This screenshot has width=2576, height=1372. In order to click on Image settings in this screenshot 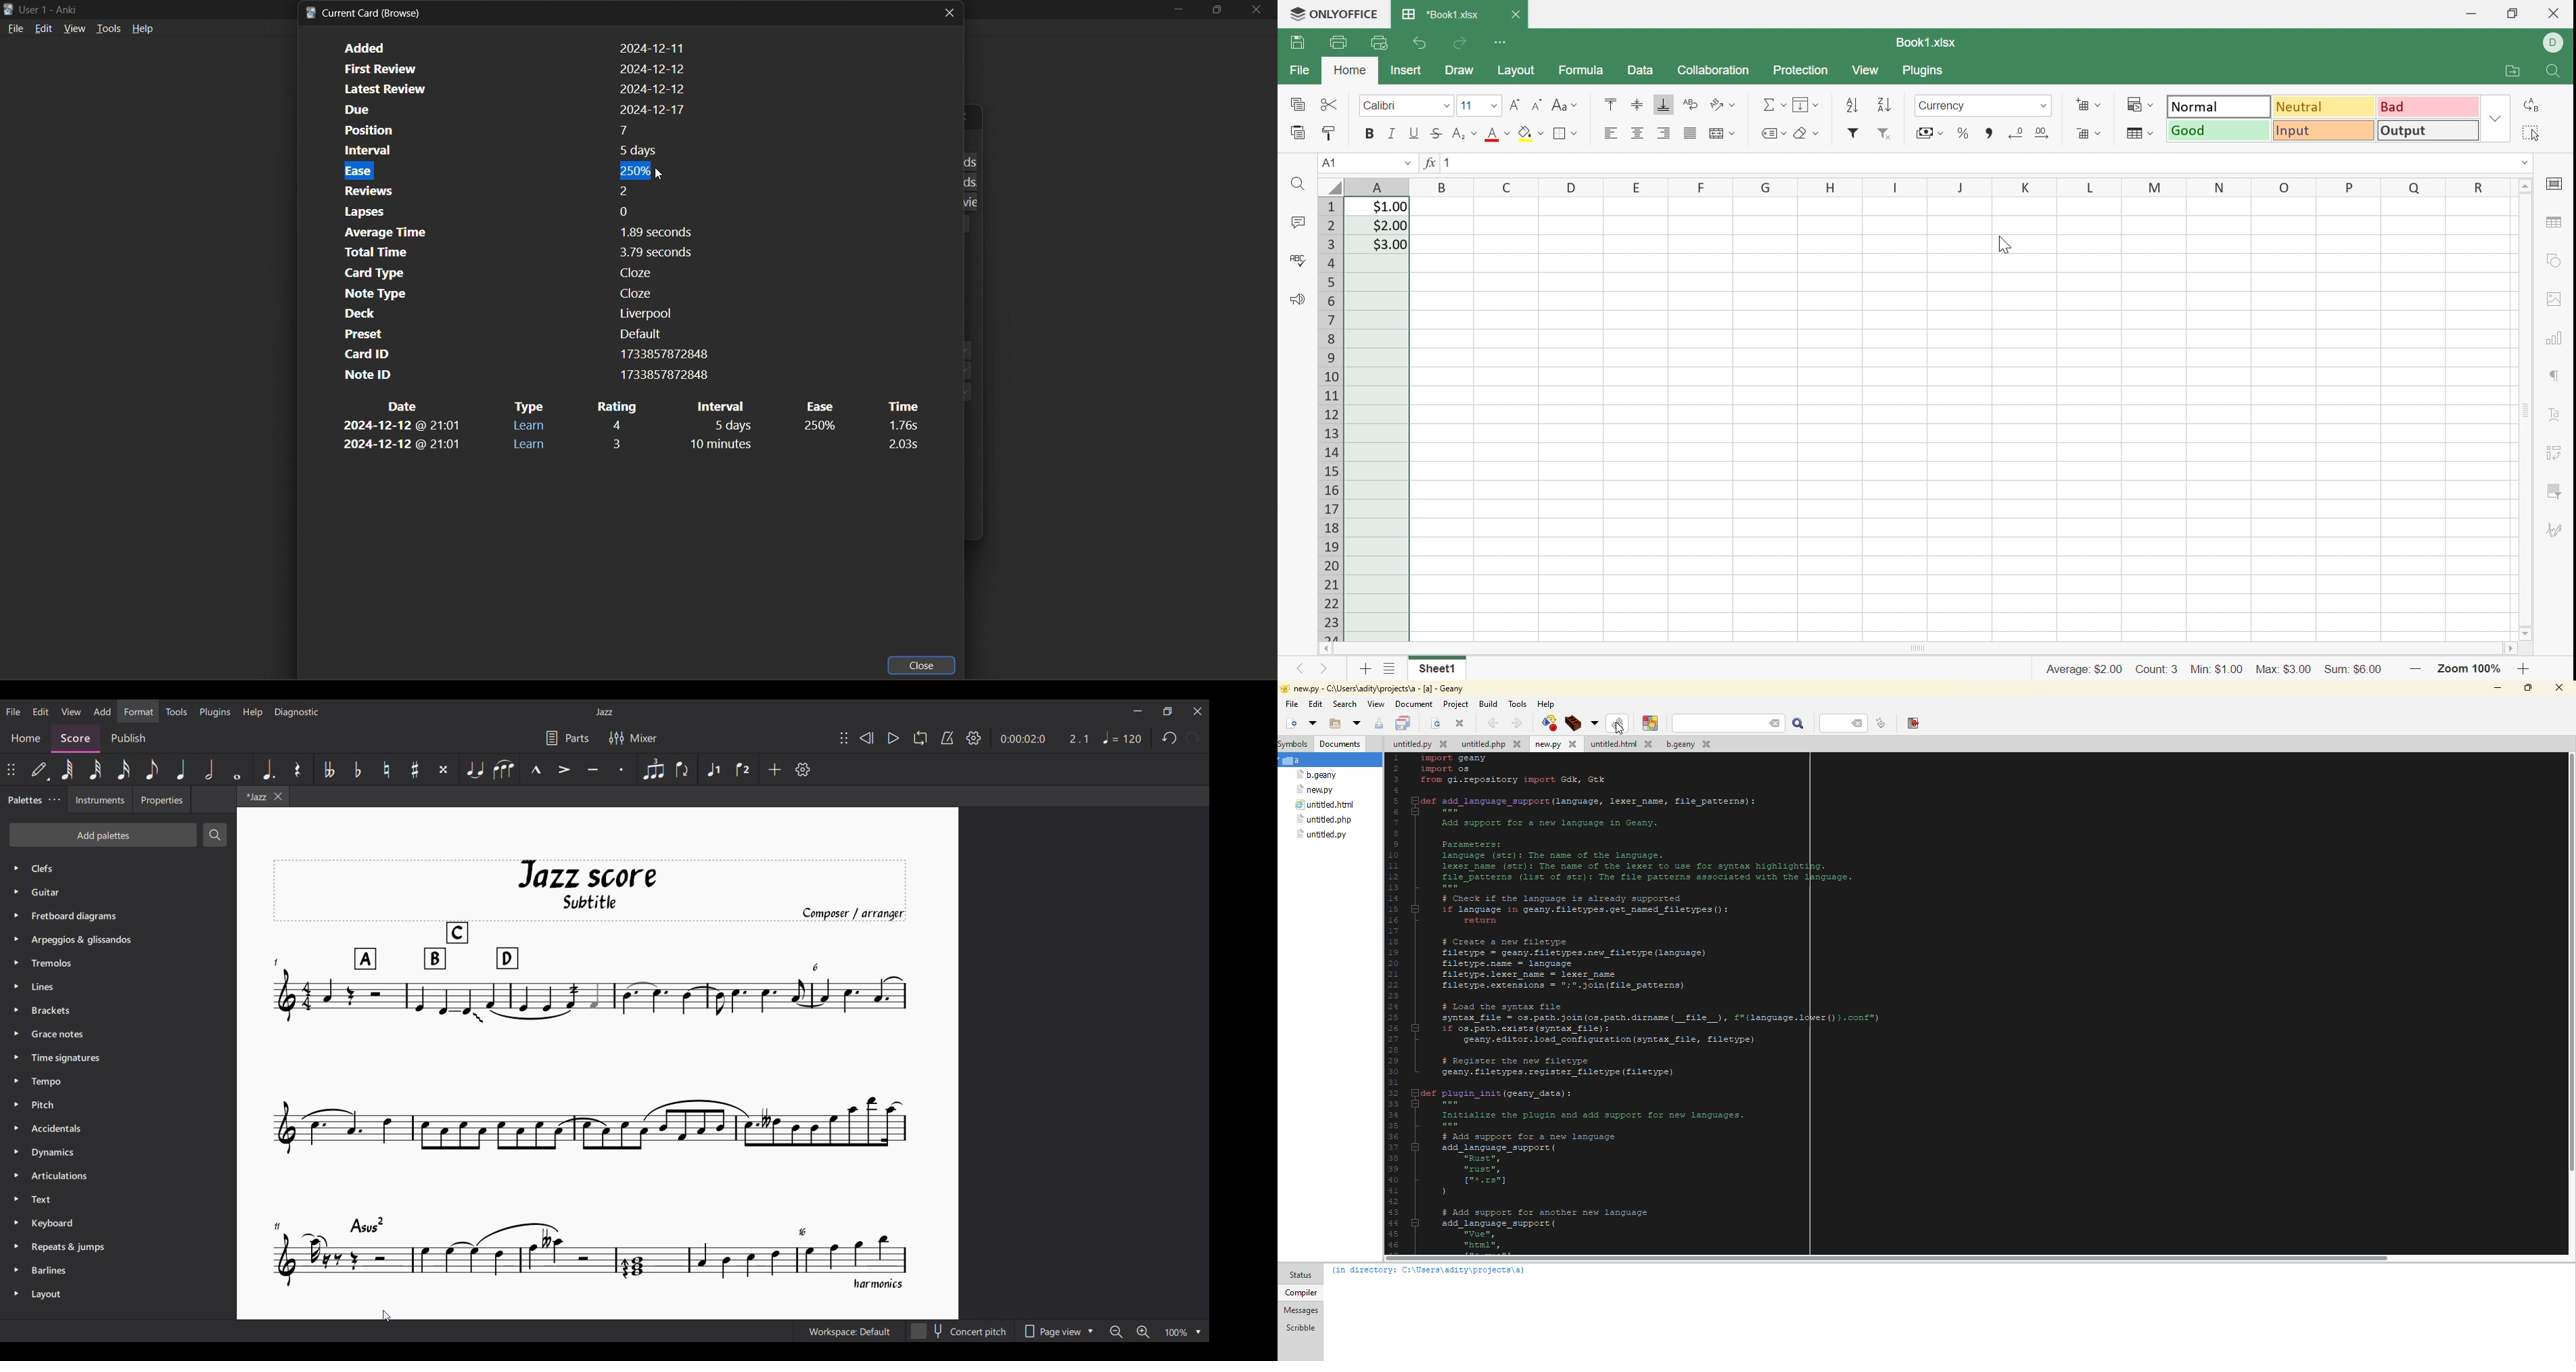, I will do `click(2550, 297)`.